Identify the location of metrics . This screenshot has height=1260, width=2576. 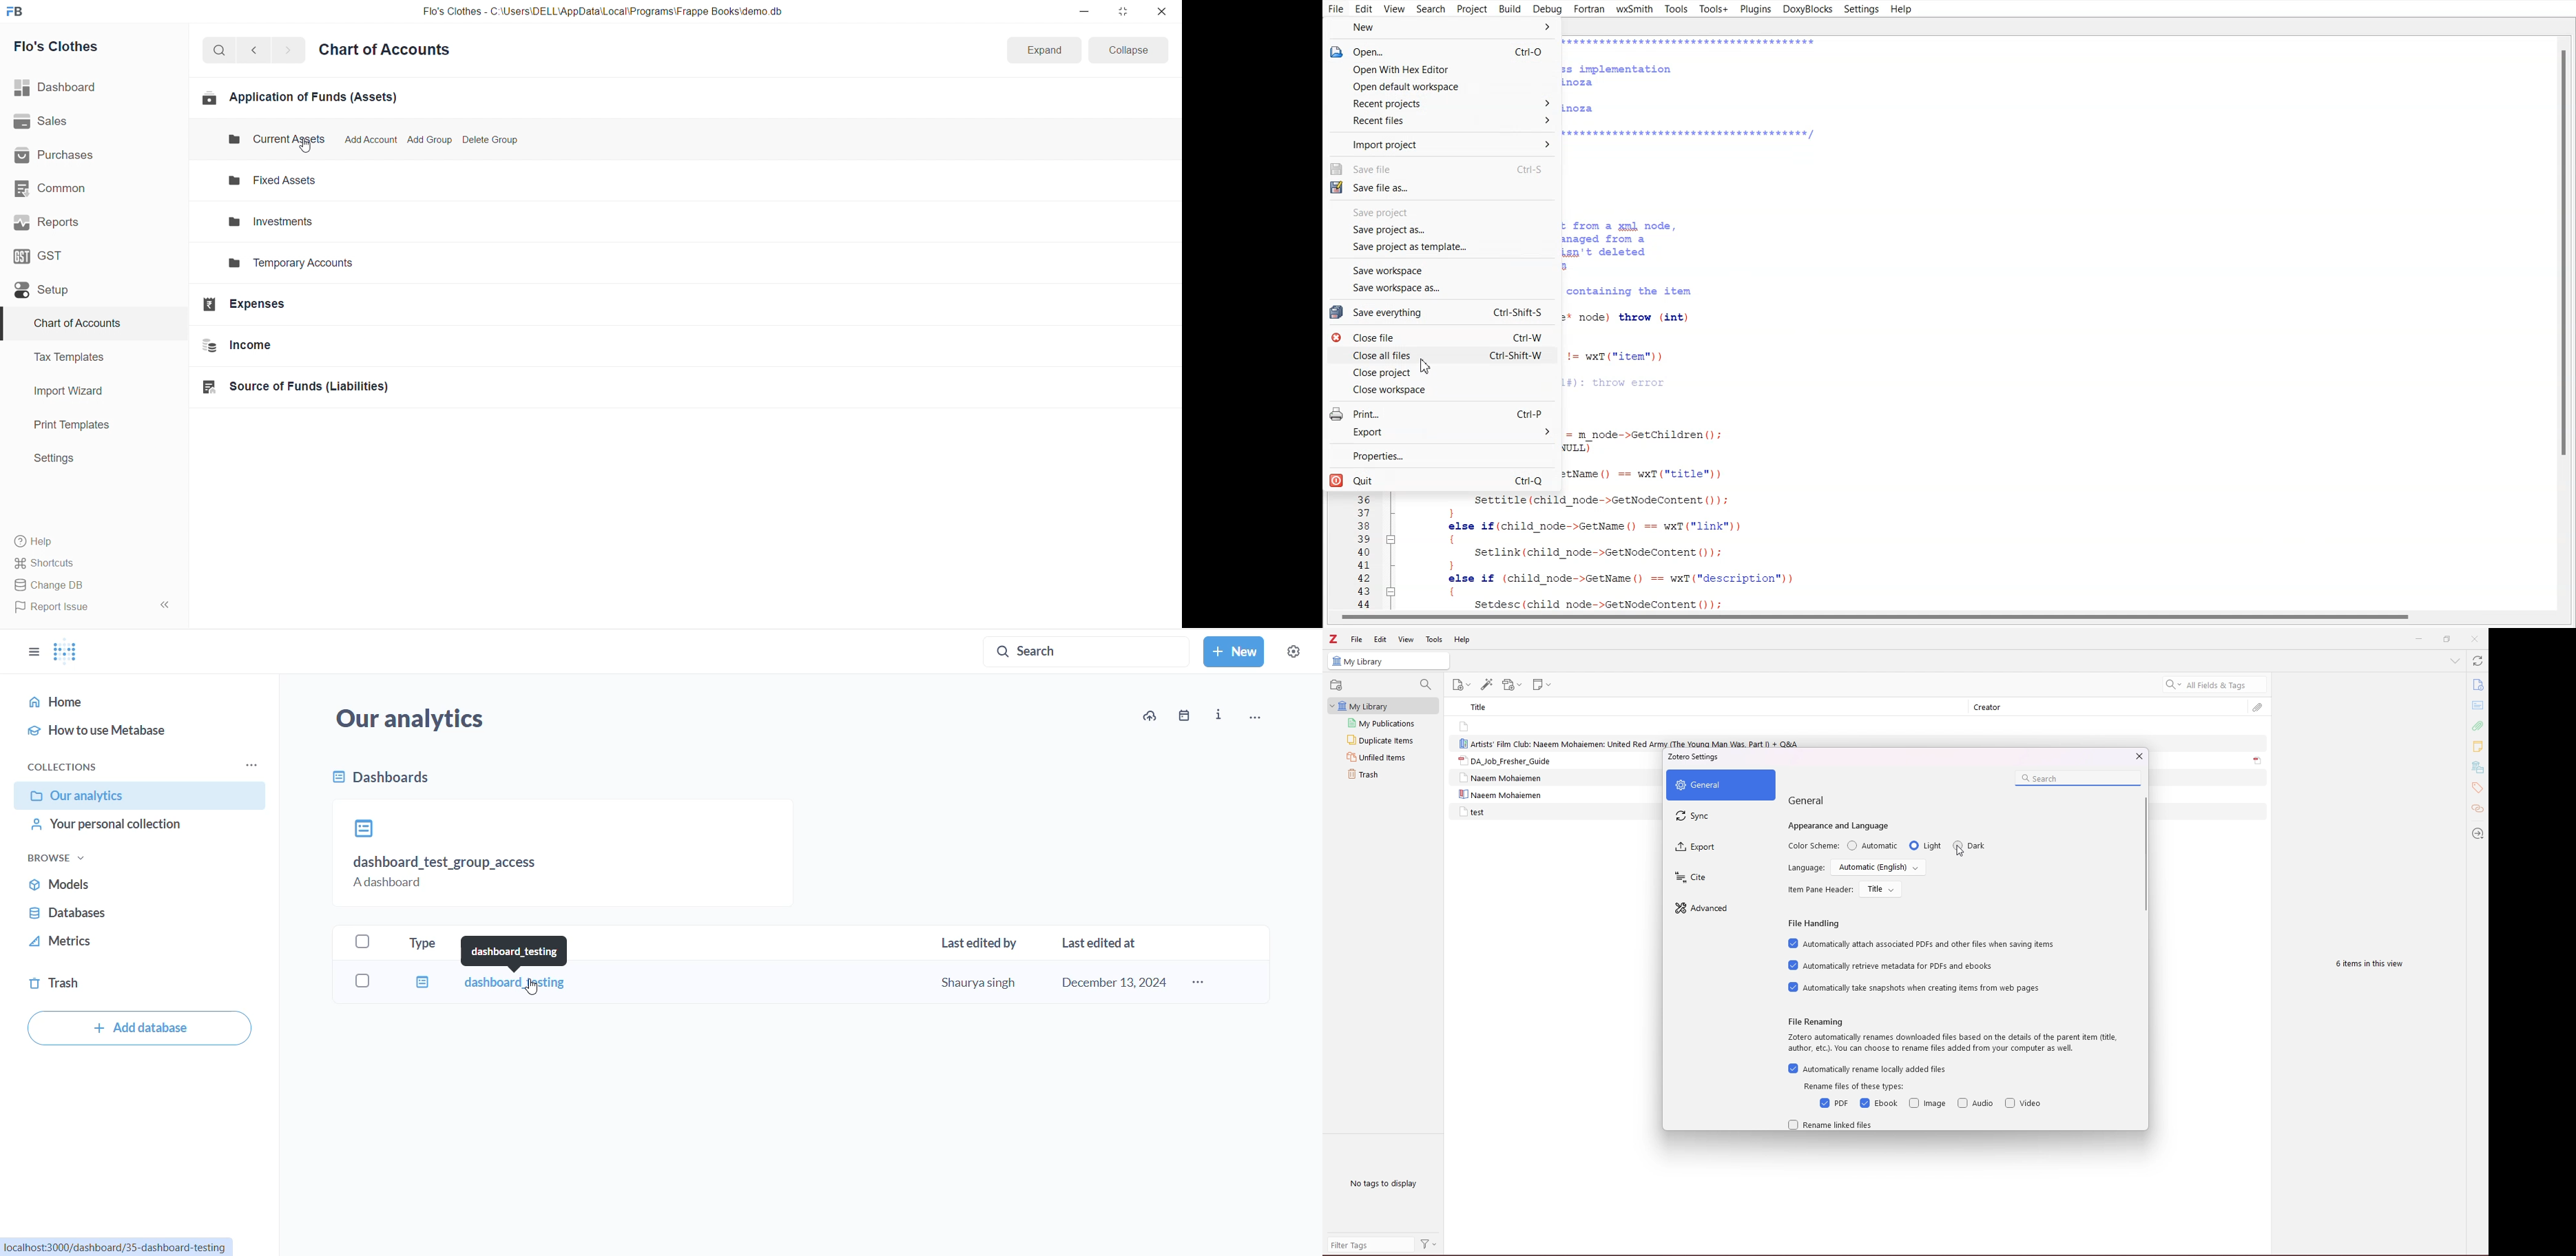
(86, 944).